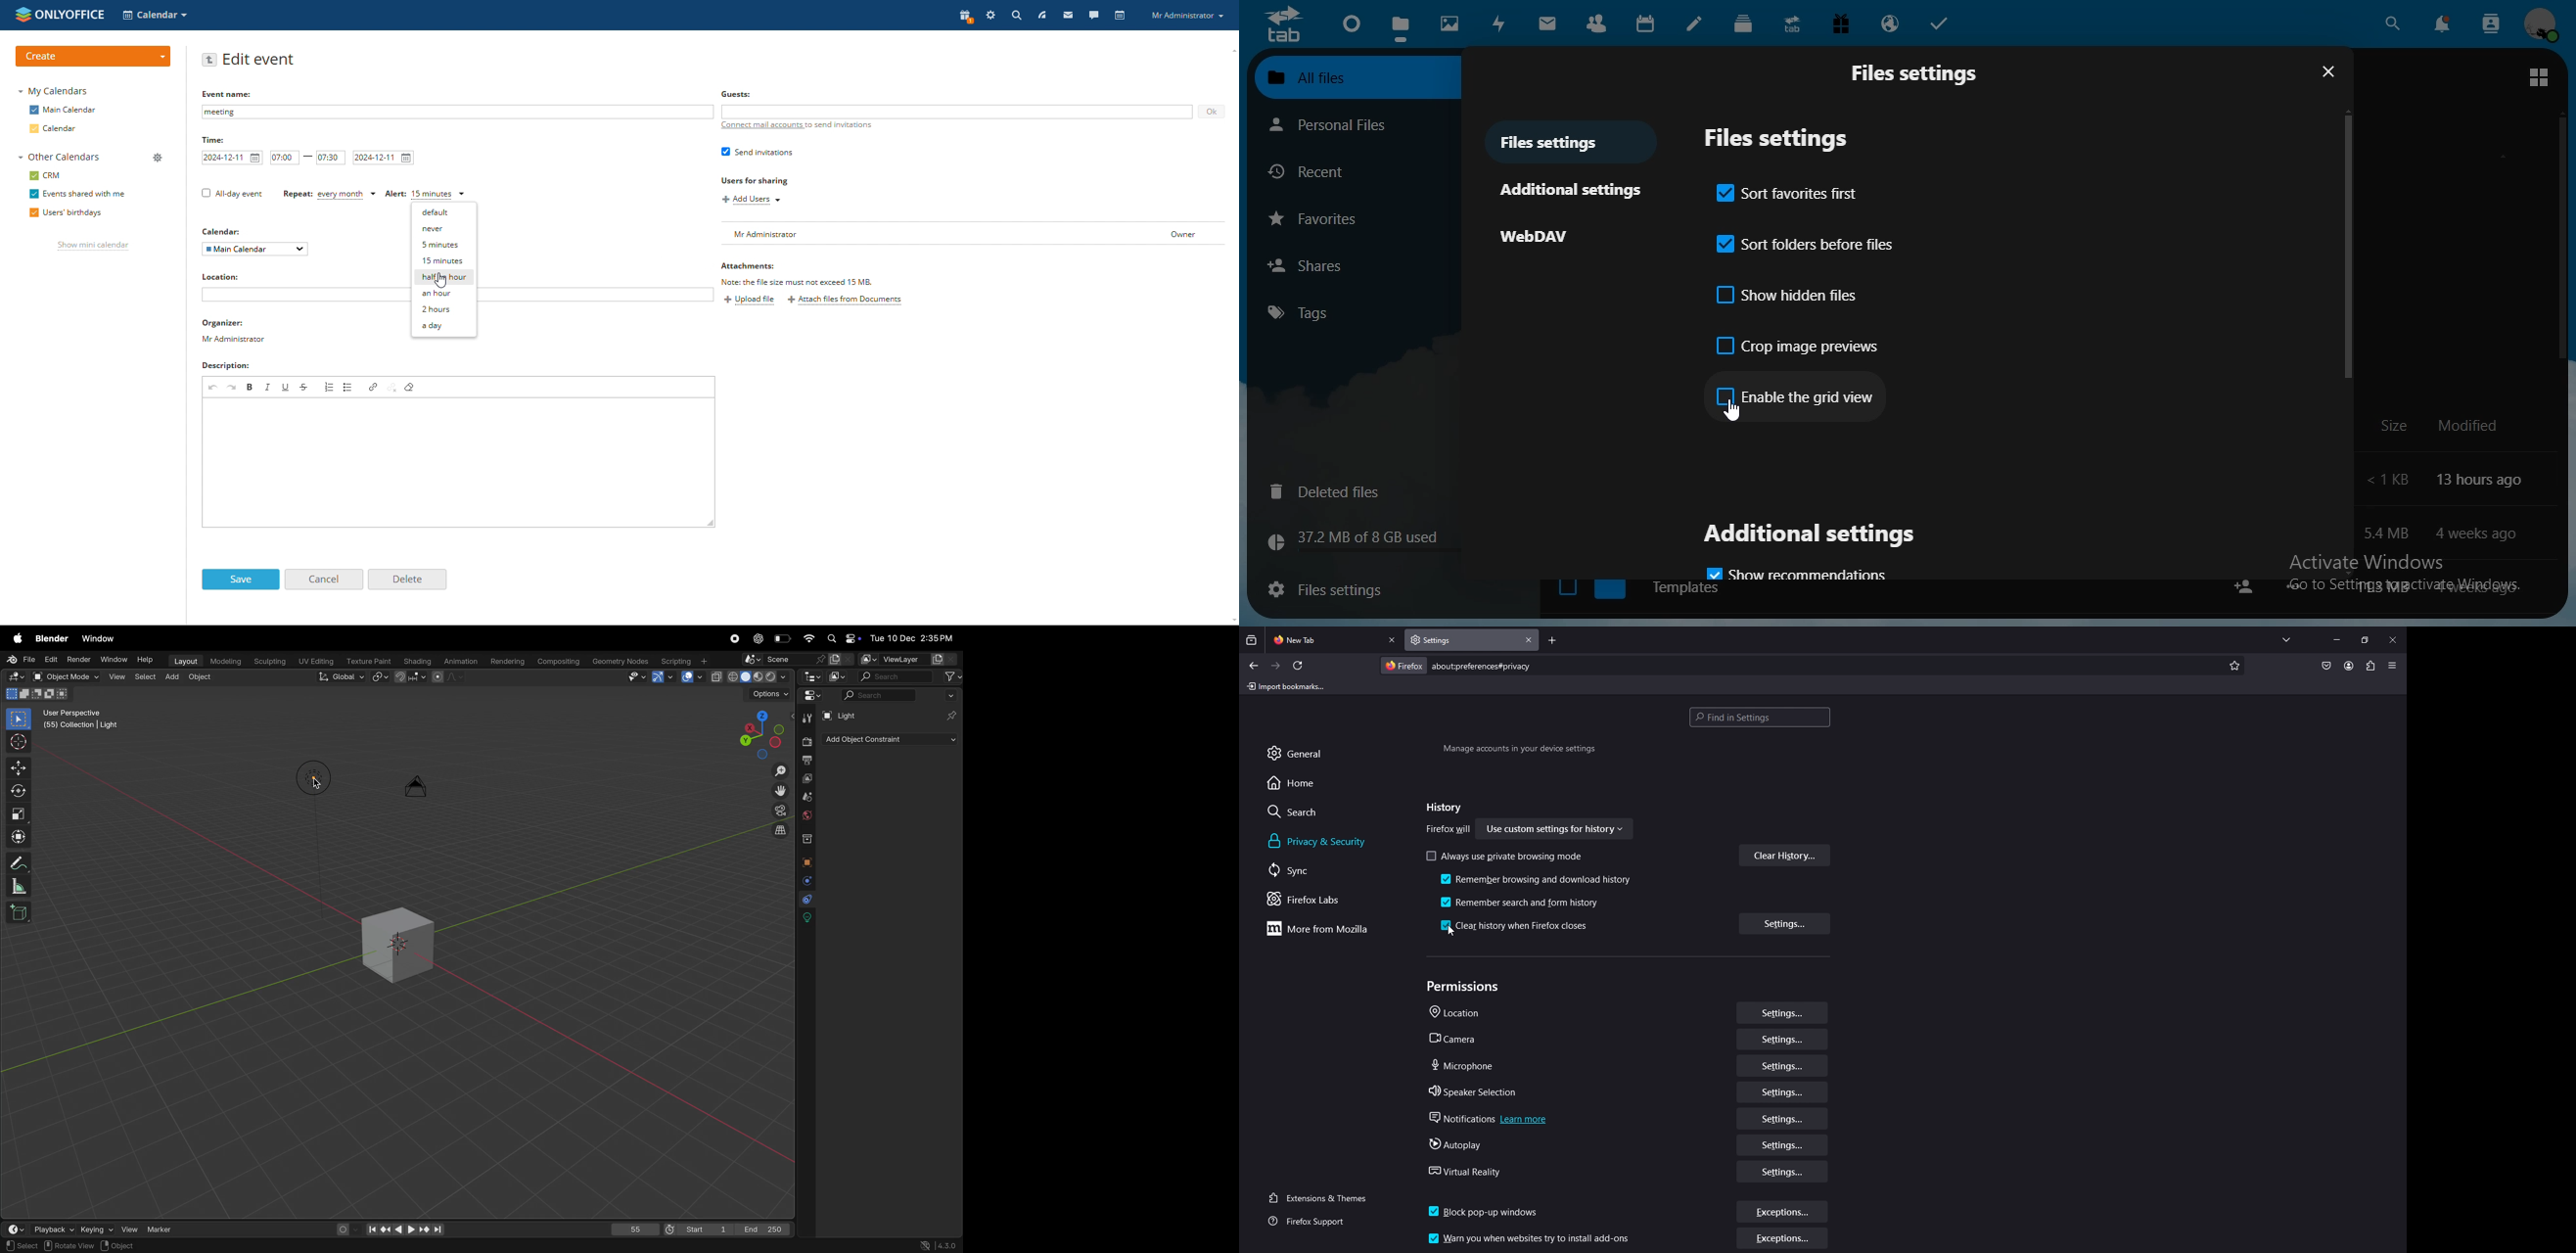 The image size is (2576, 1260). Describe the element at coordinates (2475, 585) in the screenshot. I see `text` at that location.